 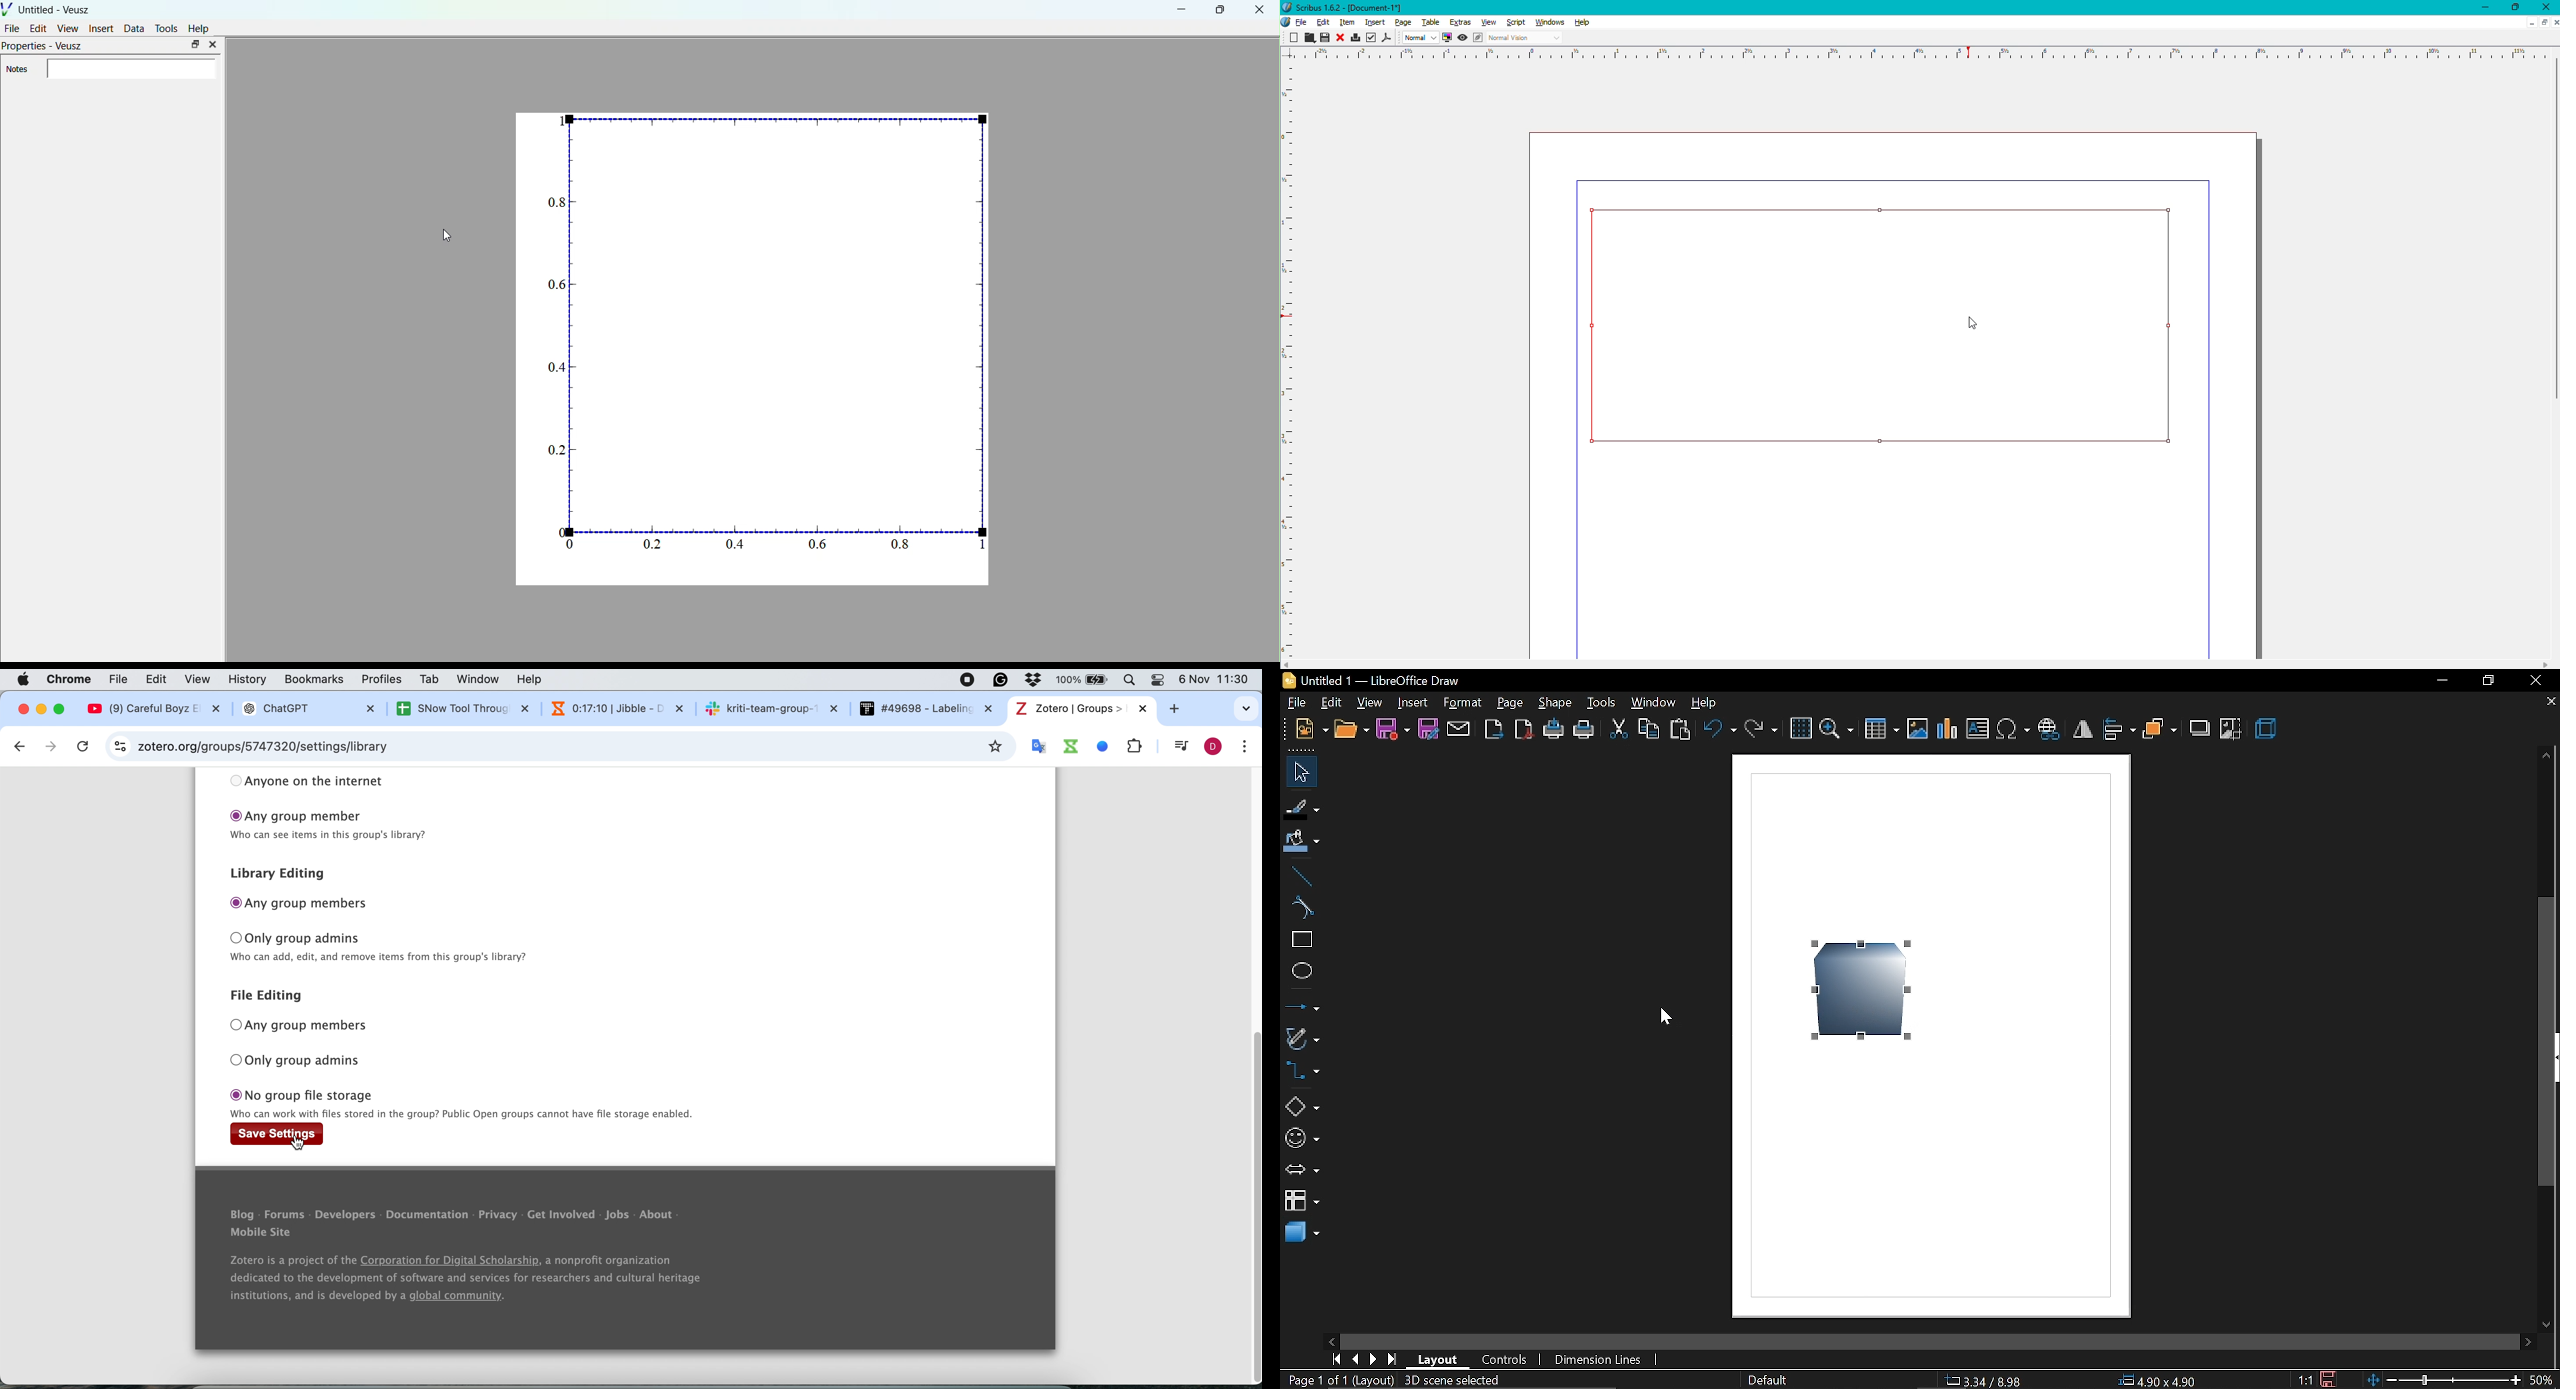 I want to click on insert symbol, so click(x=2014, y=728).